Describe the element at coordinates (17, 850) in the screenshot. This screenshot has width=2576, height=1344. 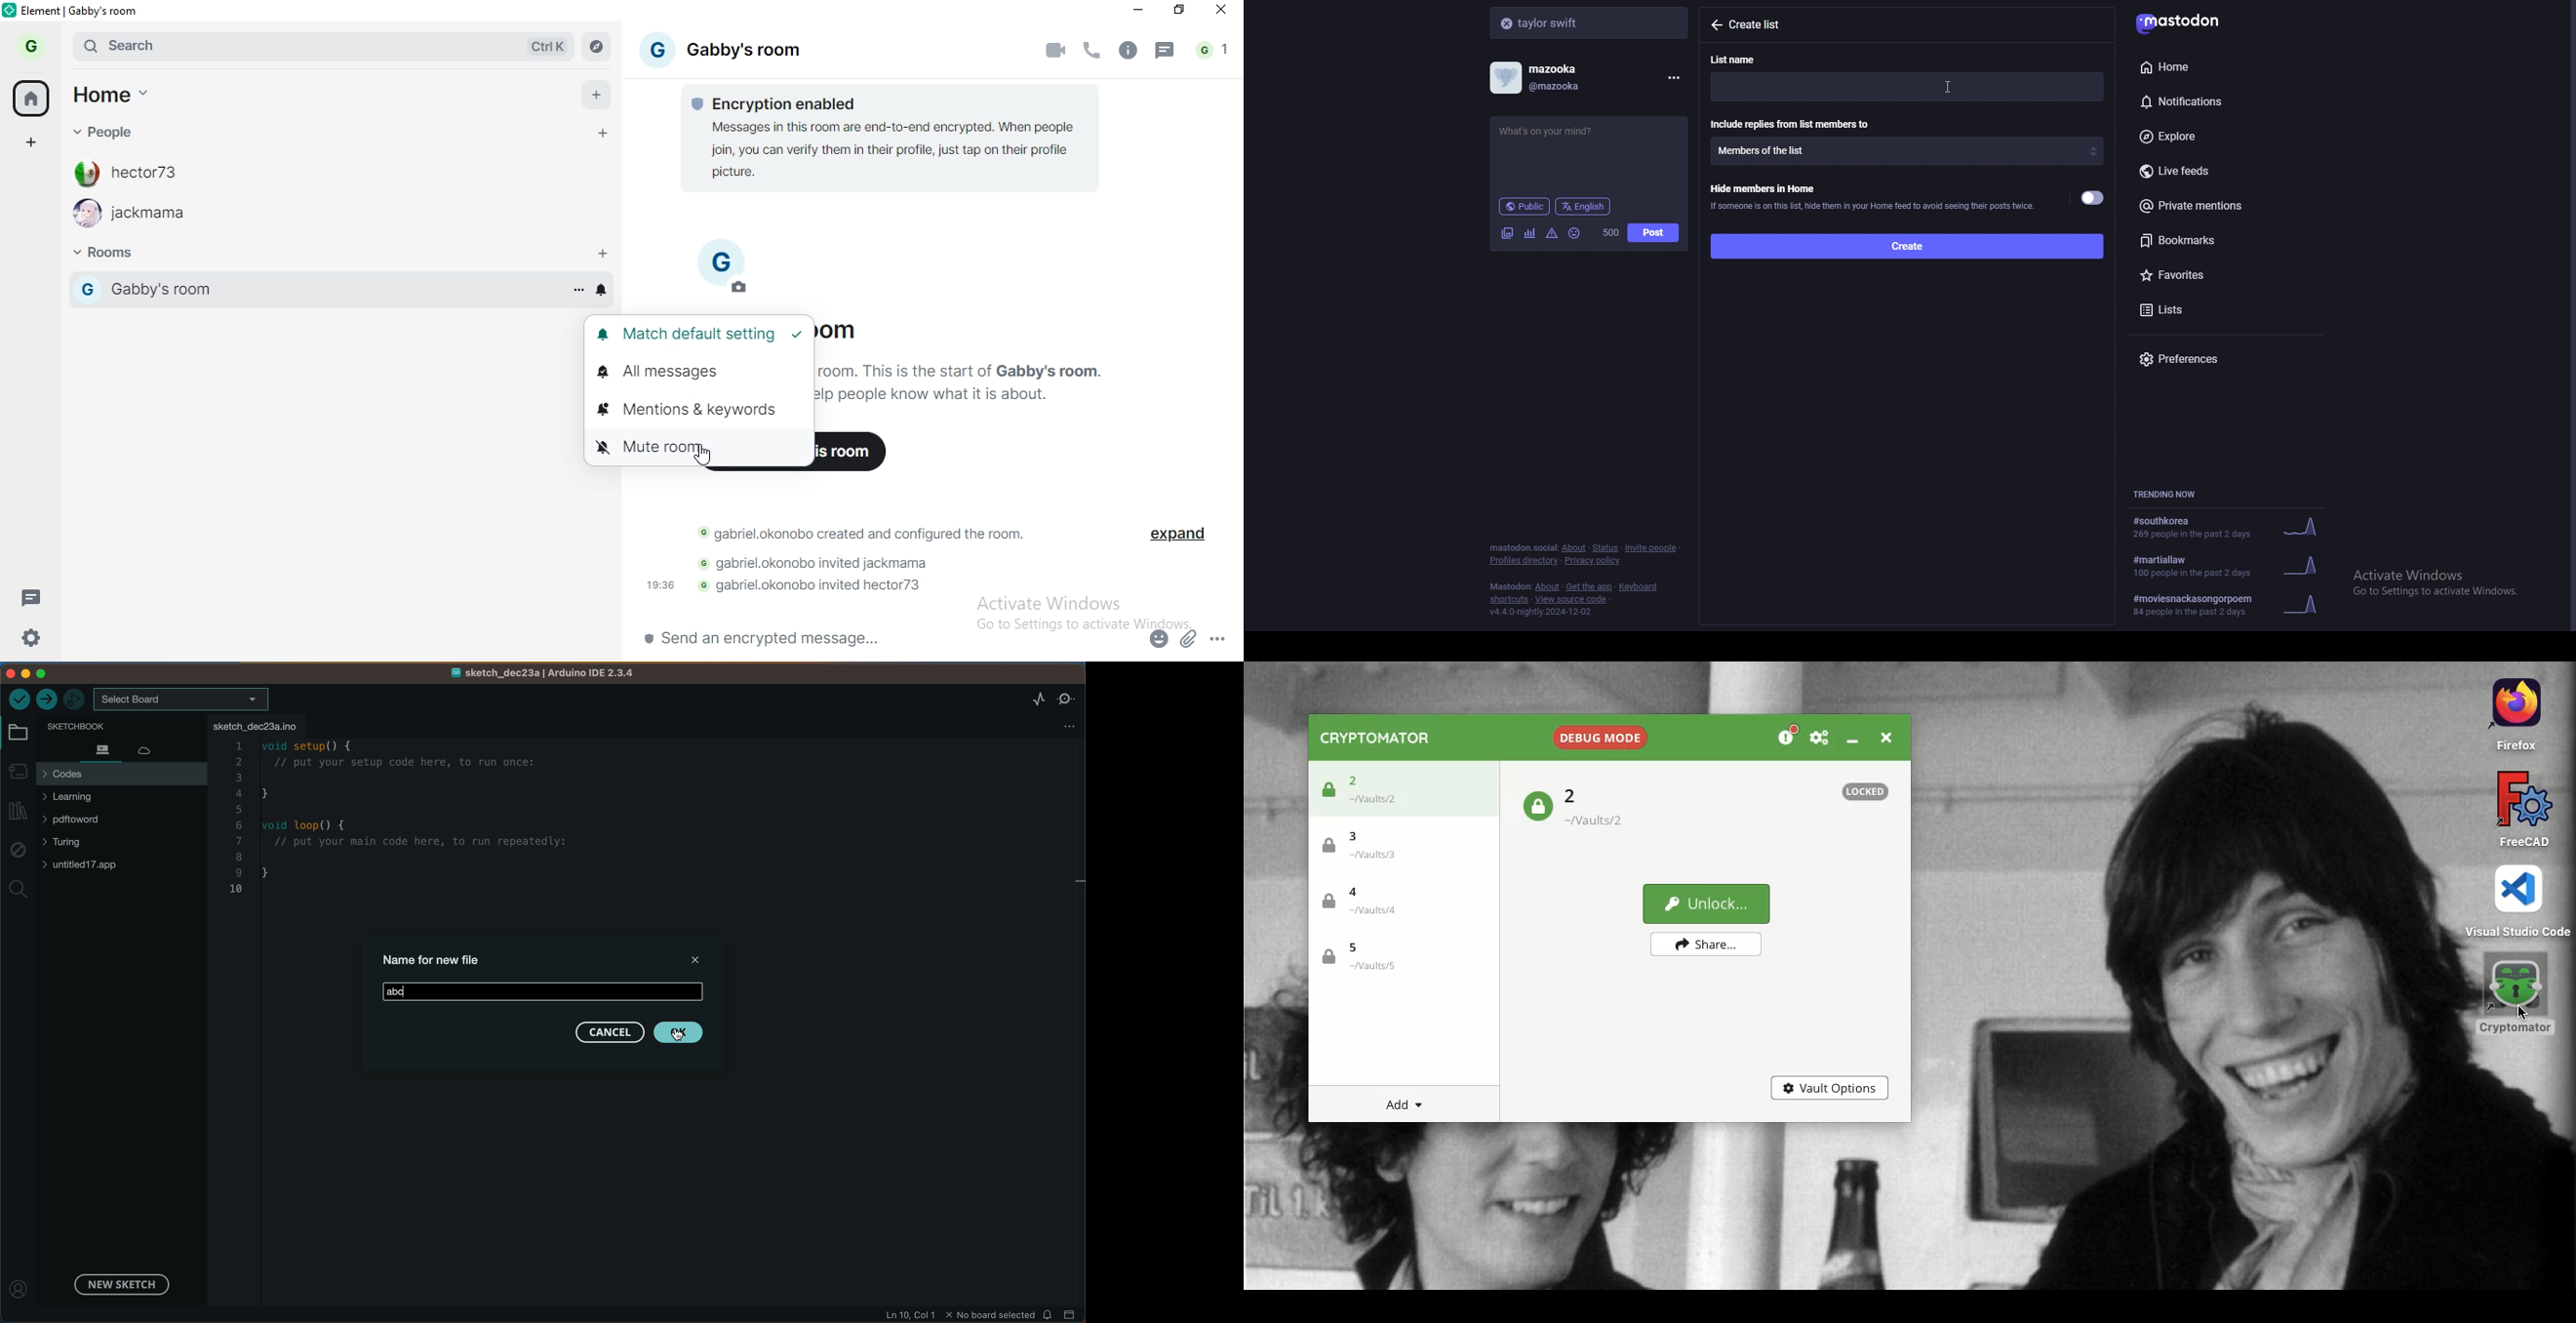
I see `debug` at that location.